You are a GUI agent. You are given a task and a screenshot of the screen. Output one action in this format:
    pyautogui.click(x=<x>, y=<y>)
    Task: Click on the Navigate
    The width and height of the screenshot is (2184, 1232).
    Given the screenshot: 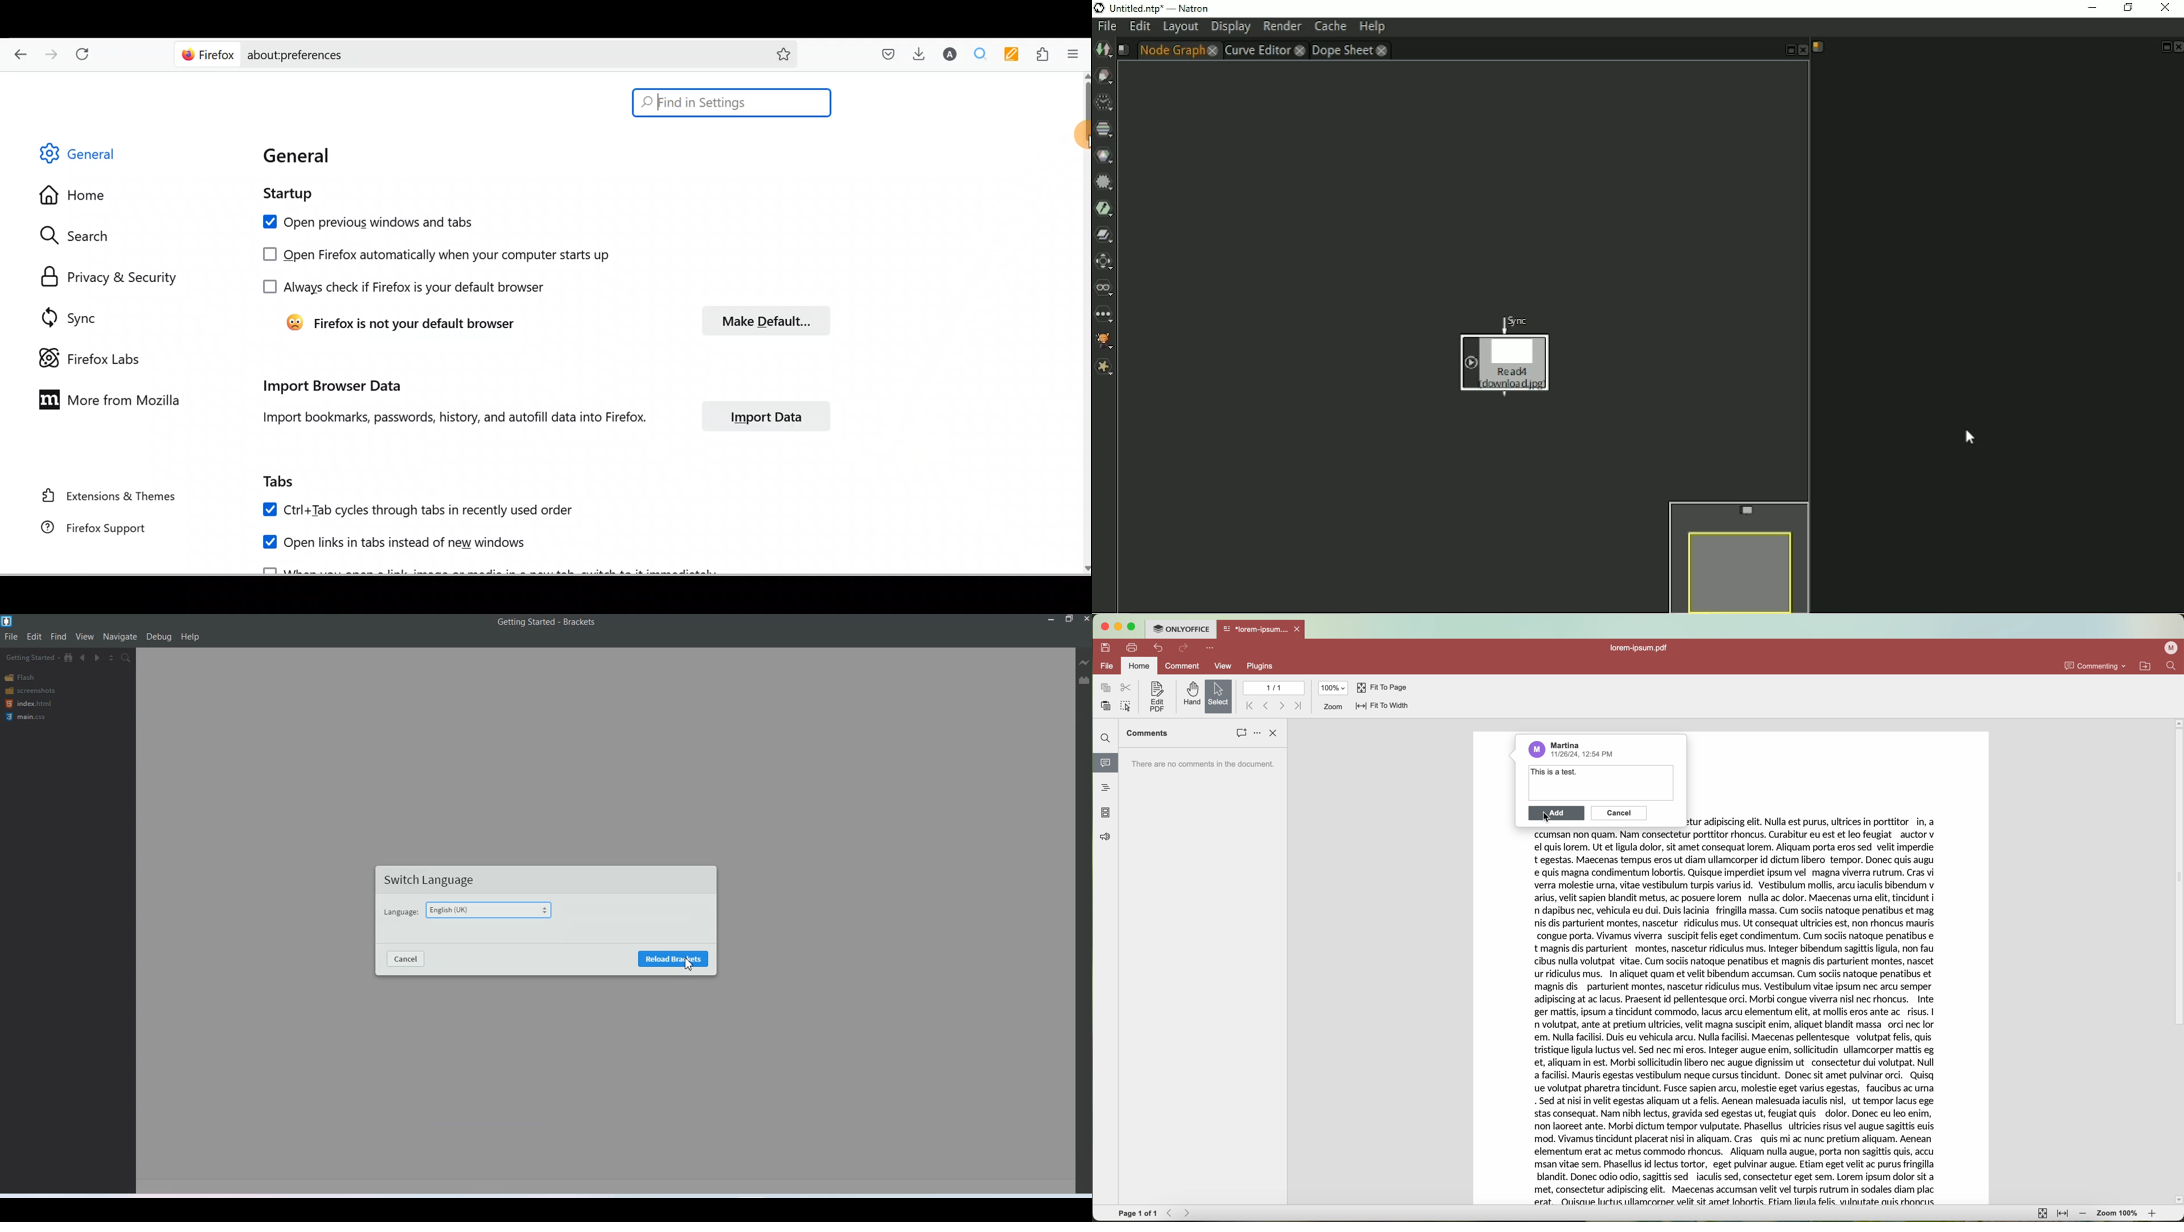 What is the action you would take?
    pyautogui.click(x=120, y=637)
    